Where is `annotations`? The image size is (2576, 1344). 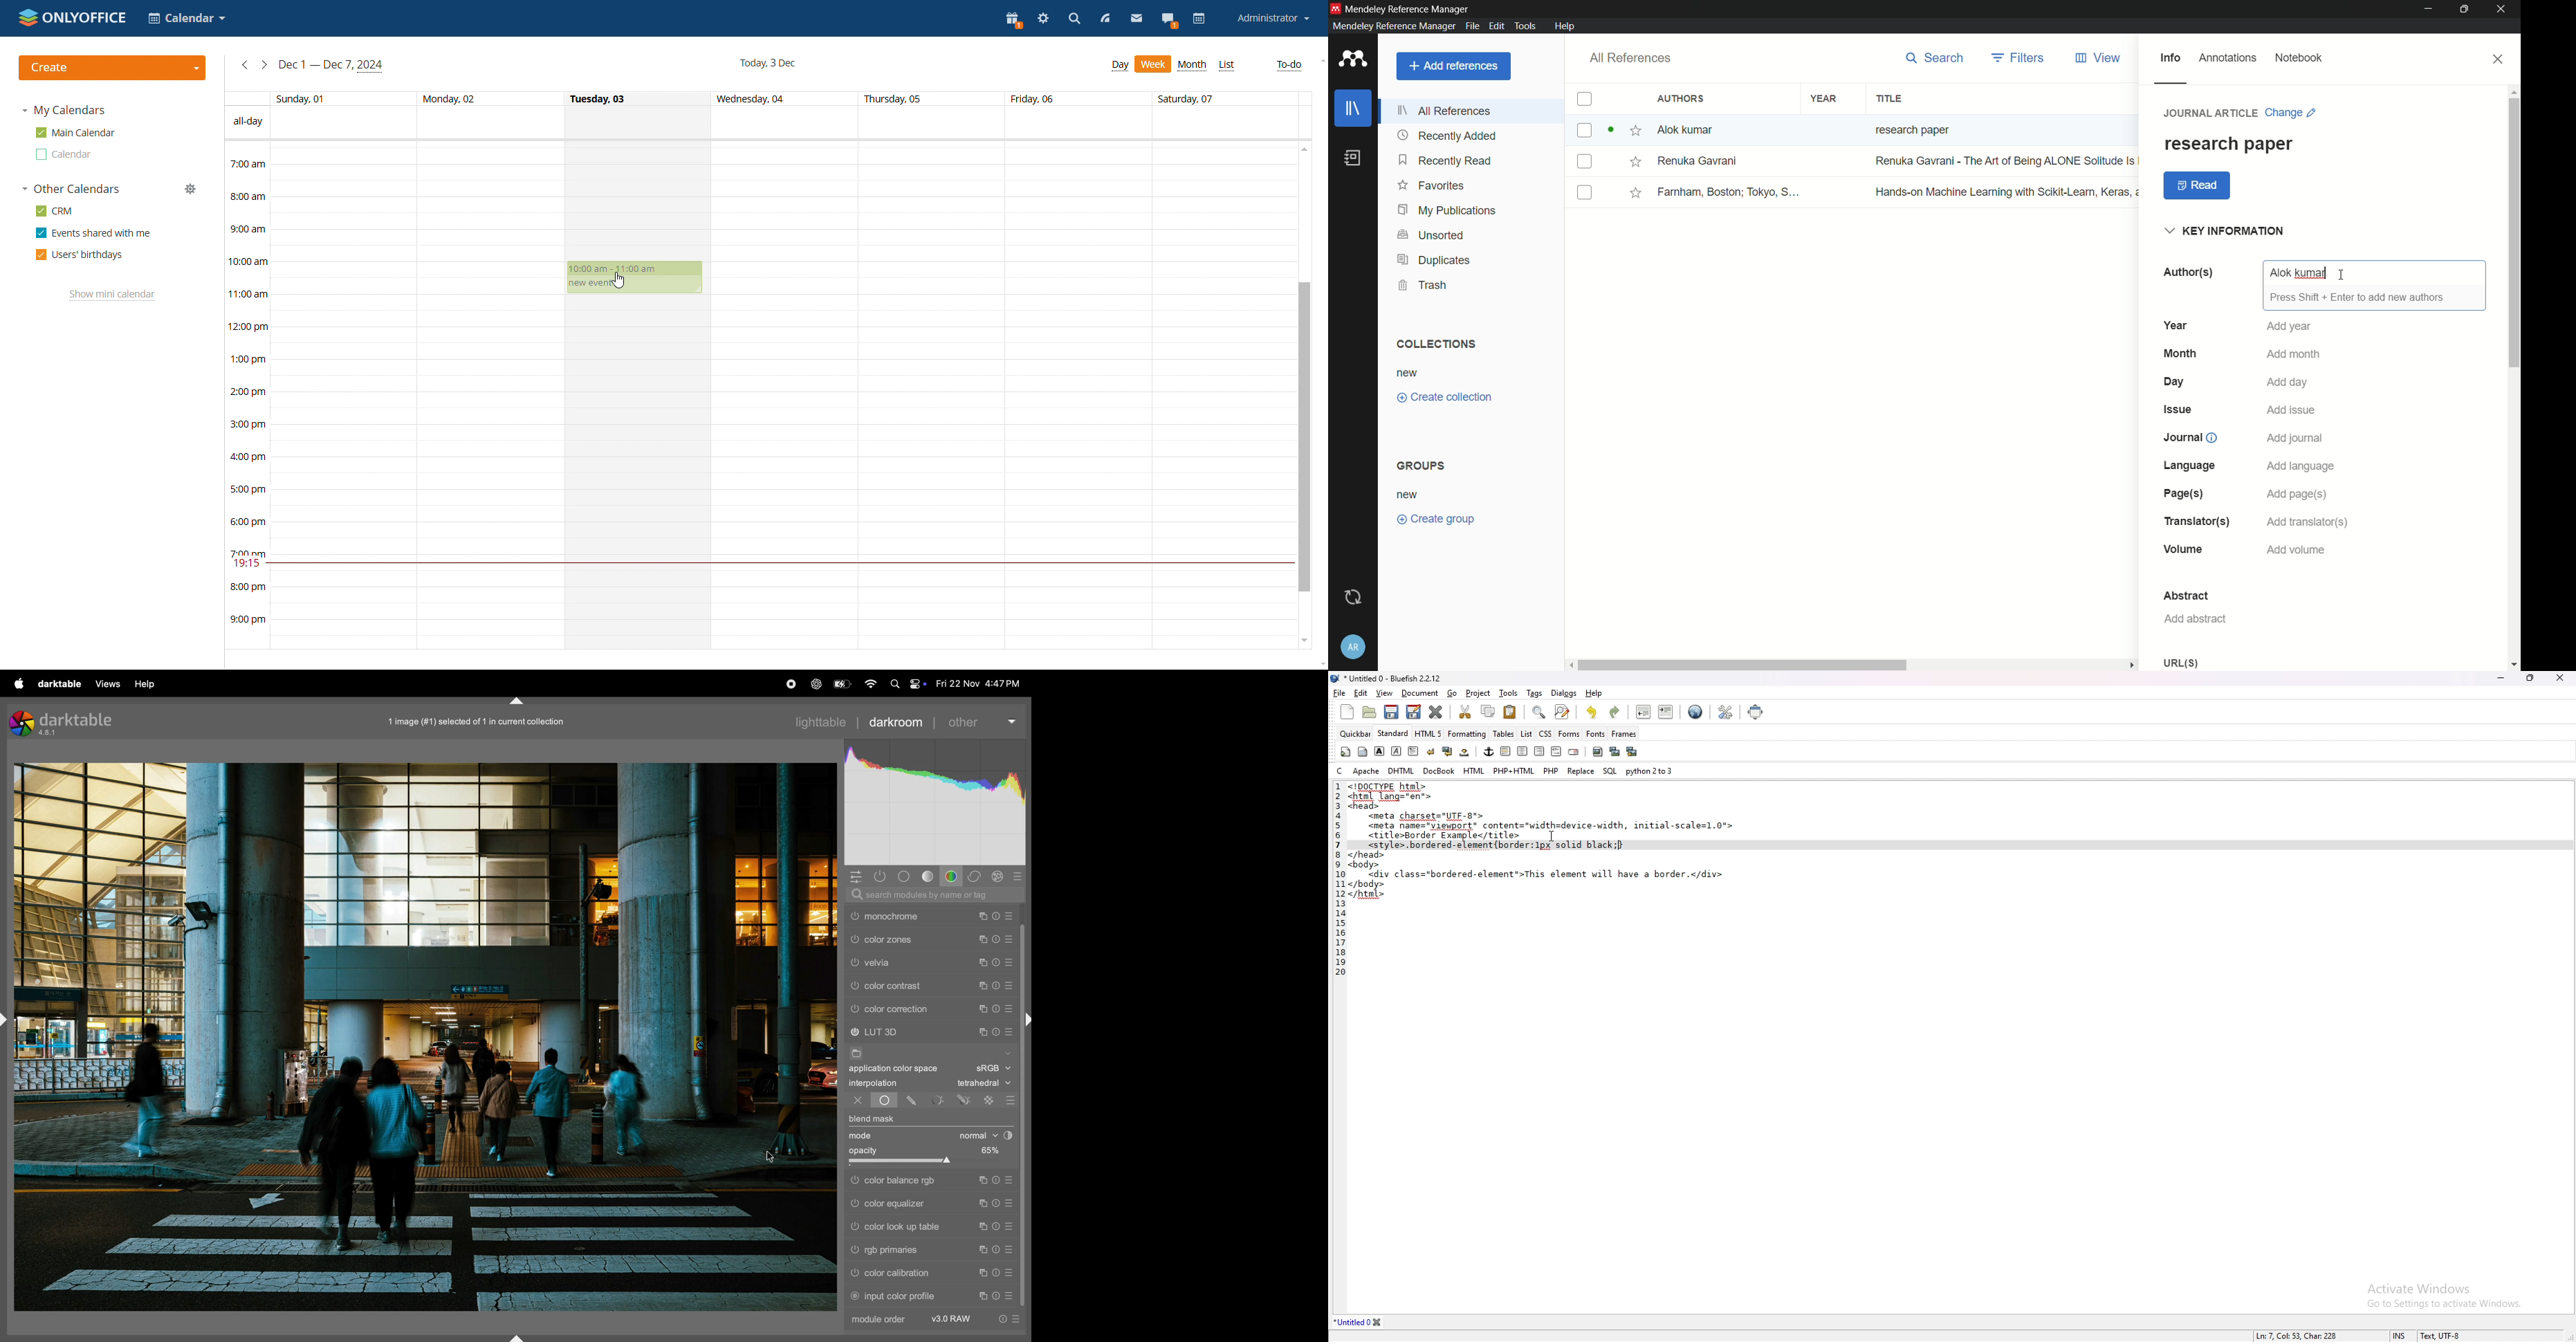 annotations is located at coordinates (2228, 58).